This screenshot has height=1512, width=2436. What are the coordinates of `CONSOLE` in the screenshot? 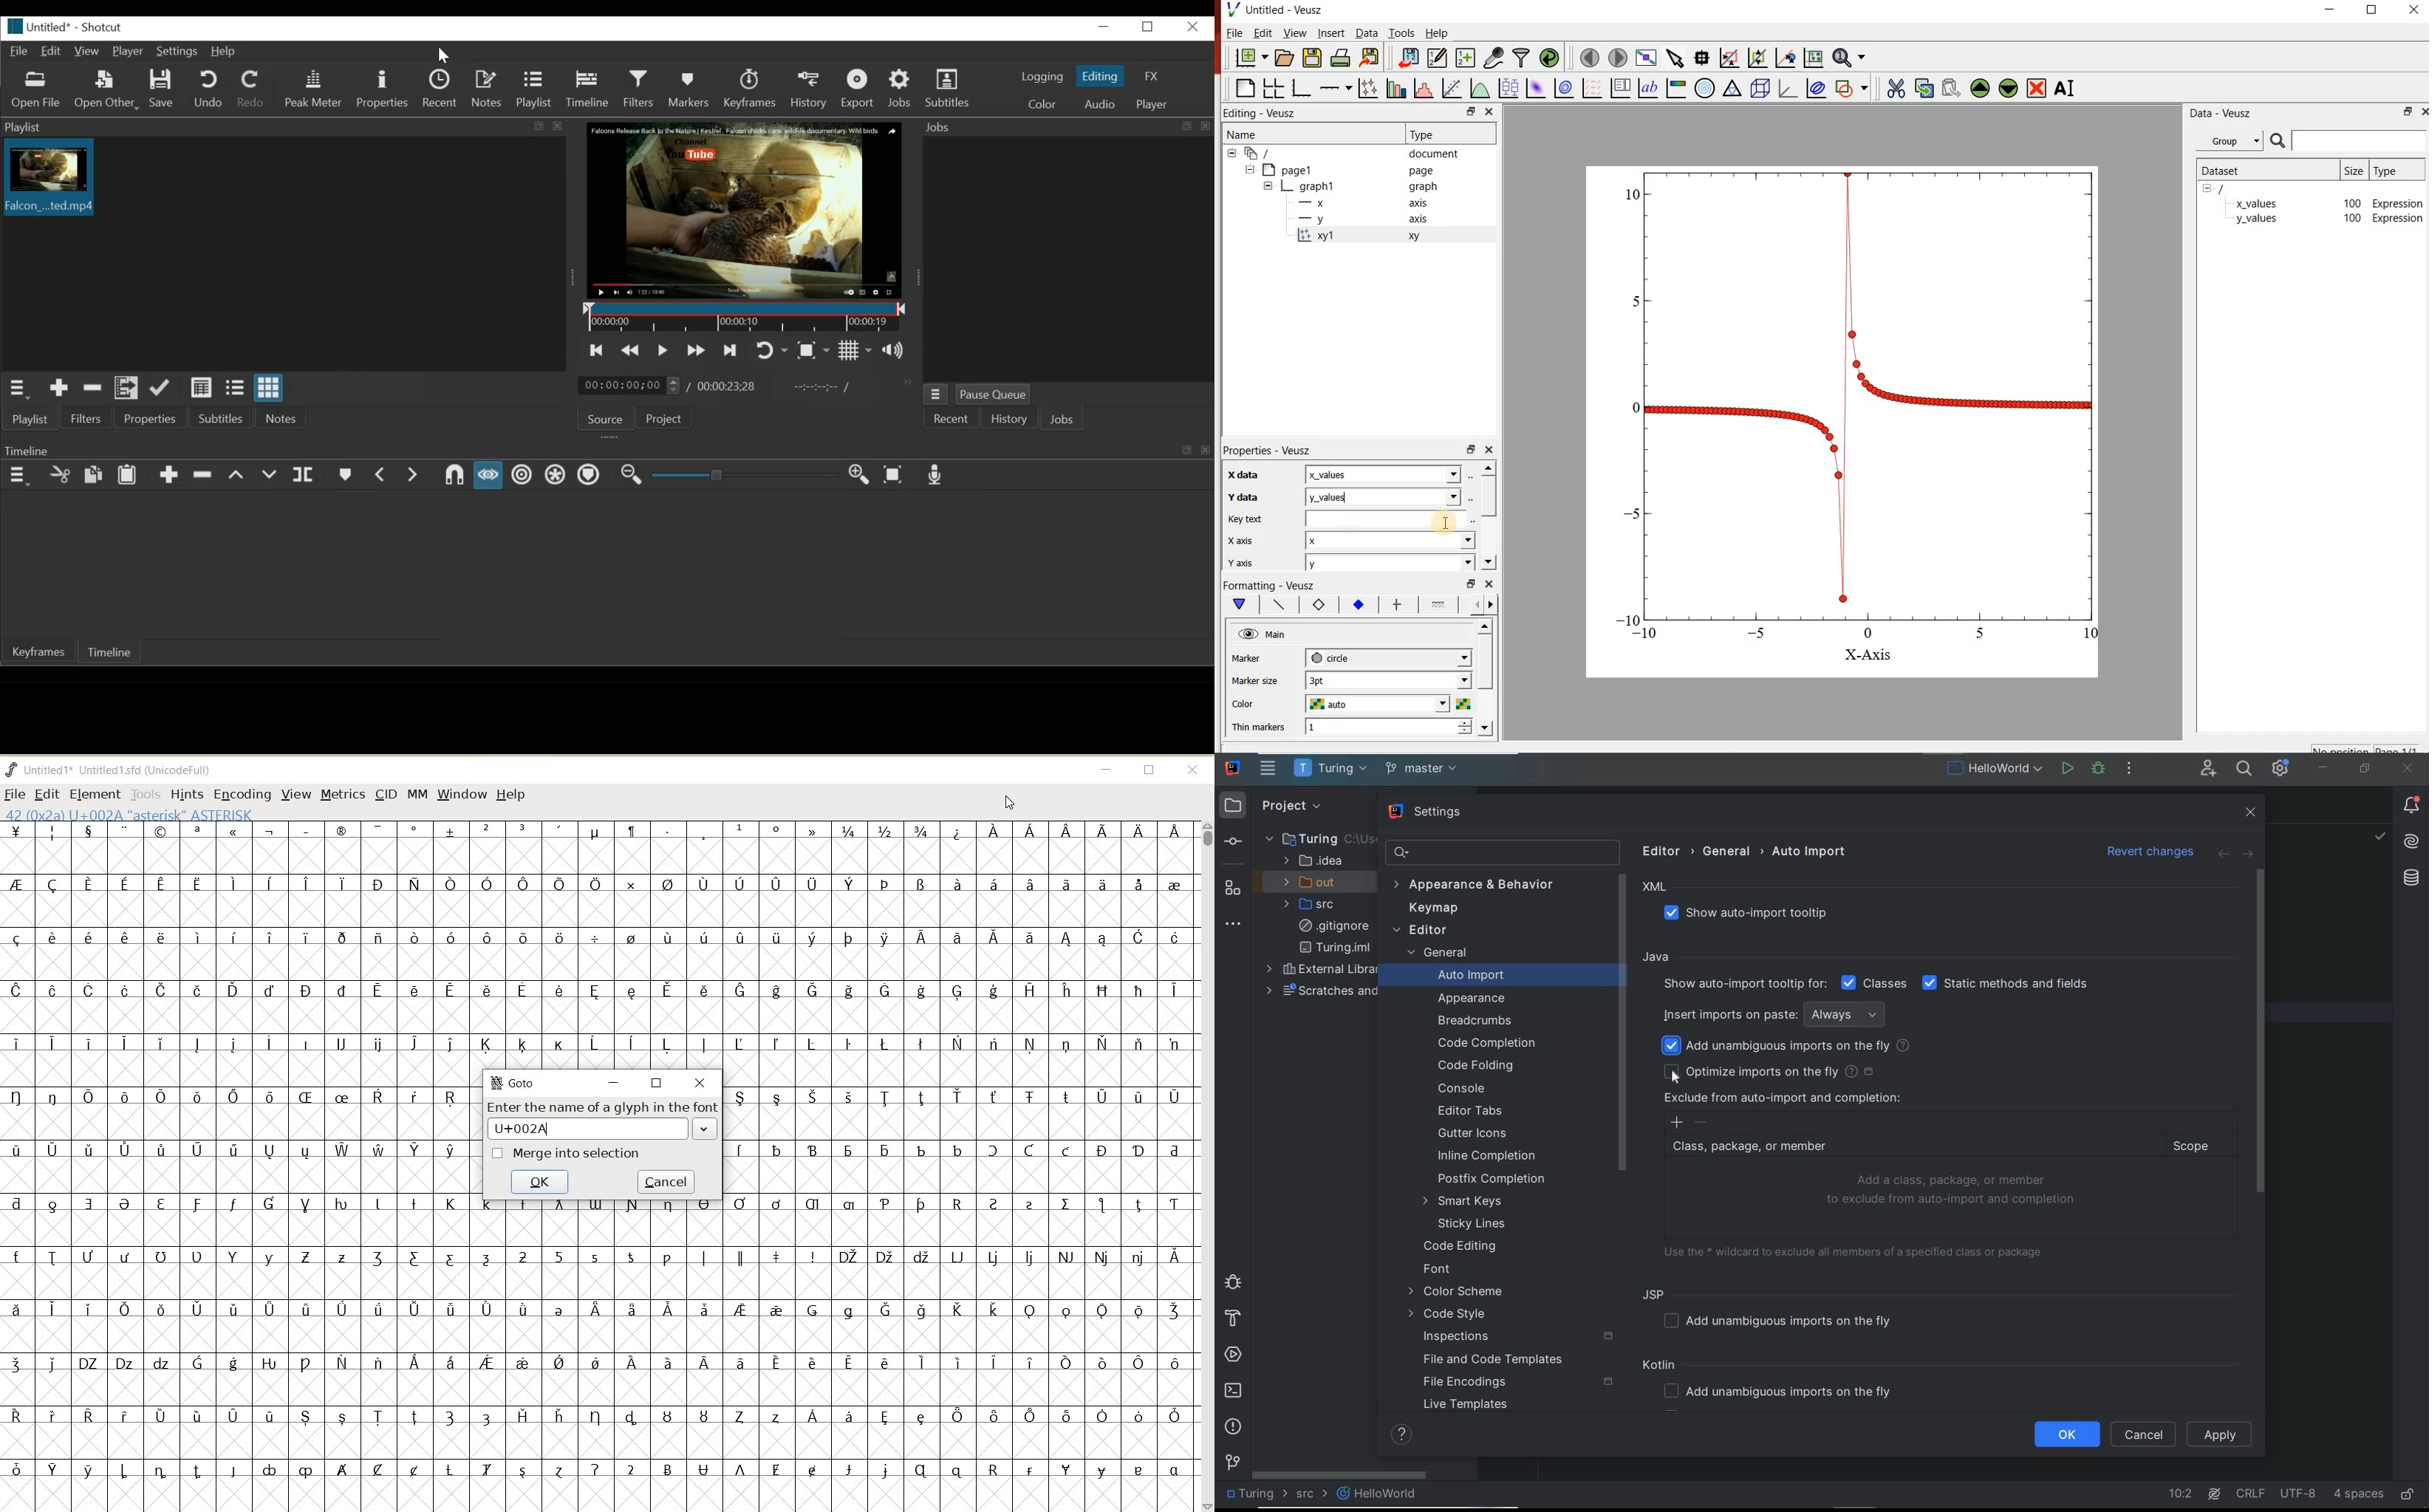 It's located at (1461, 1088).